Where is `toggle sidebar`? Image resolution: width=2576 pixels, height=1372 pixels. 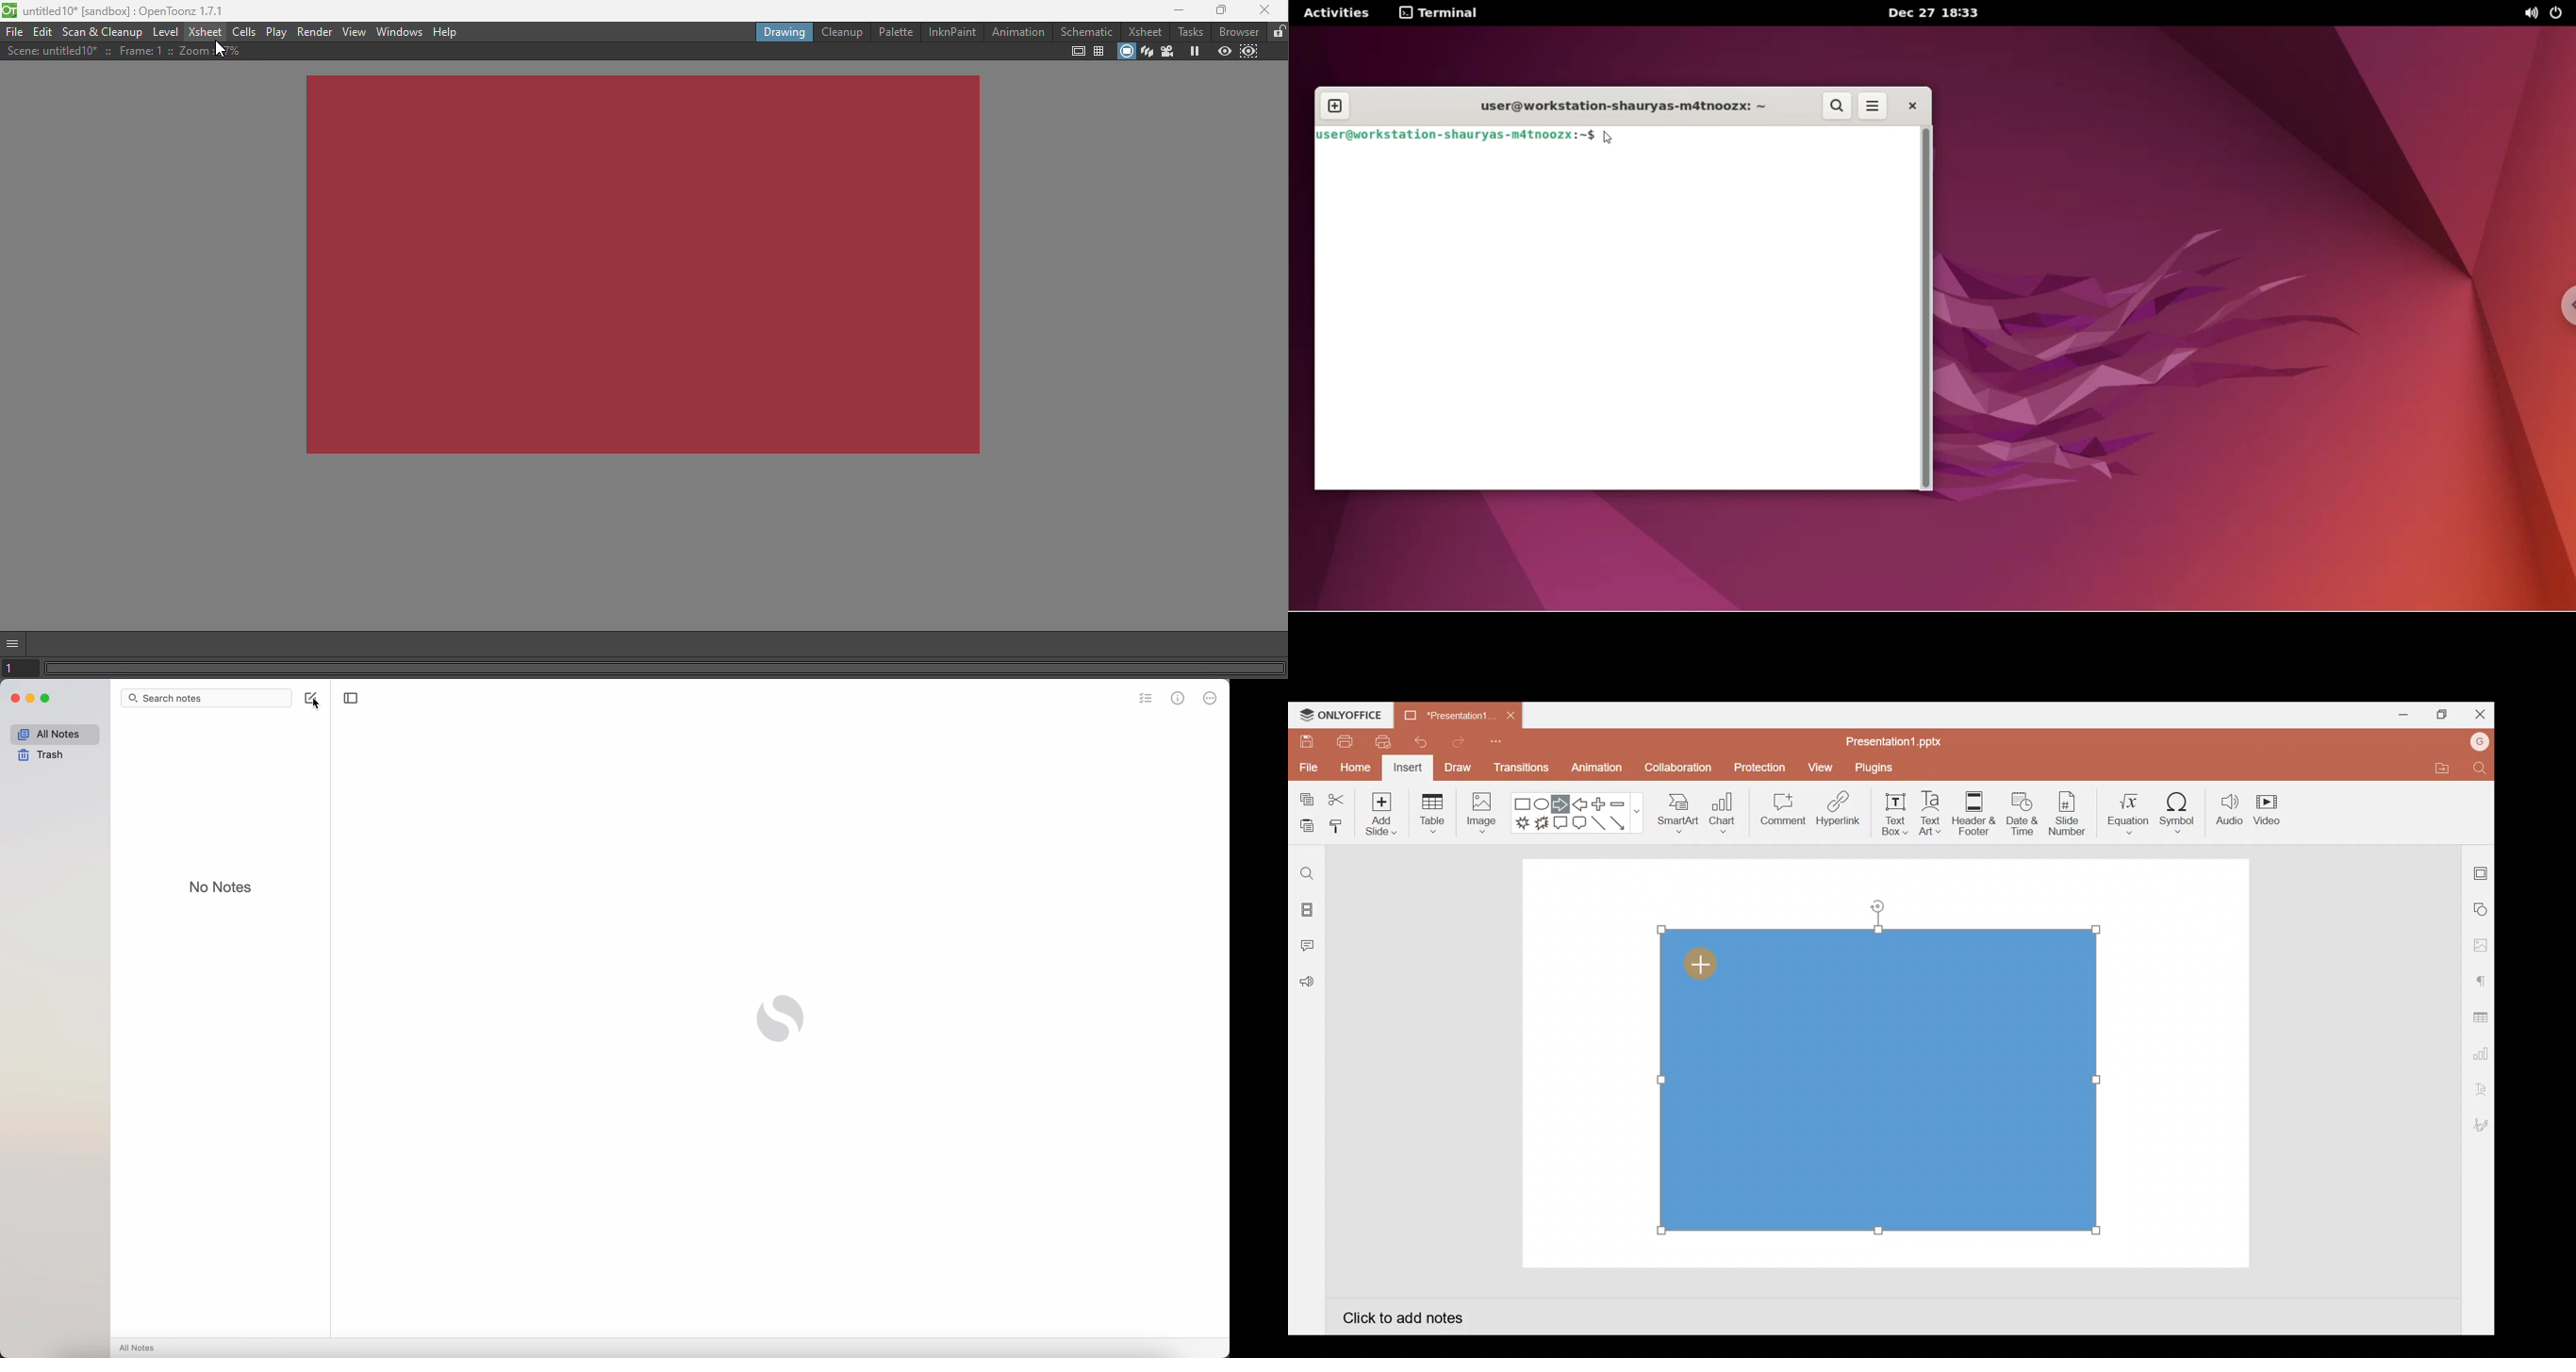 toggle sidebar is located at coordinates (351, 698).